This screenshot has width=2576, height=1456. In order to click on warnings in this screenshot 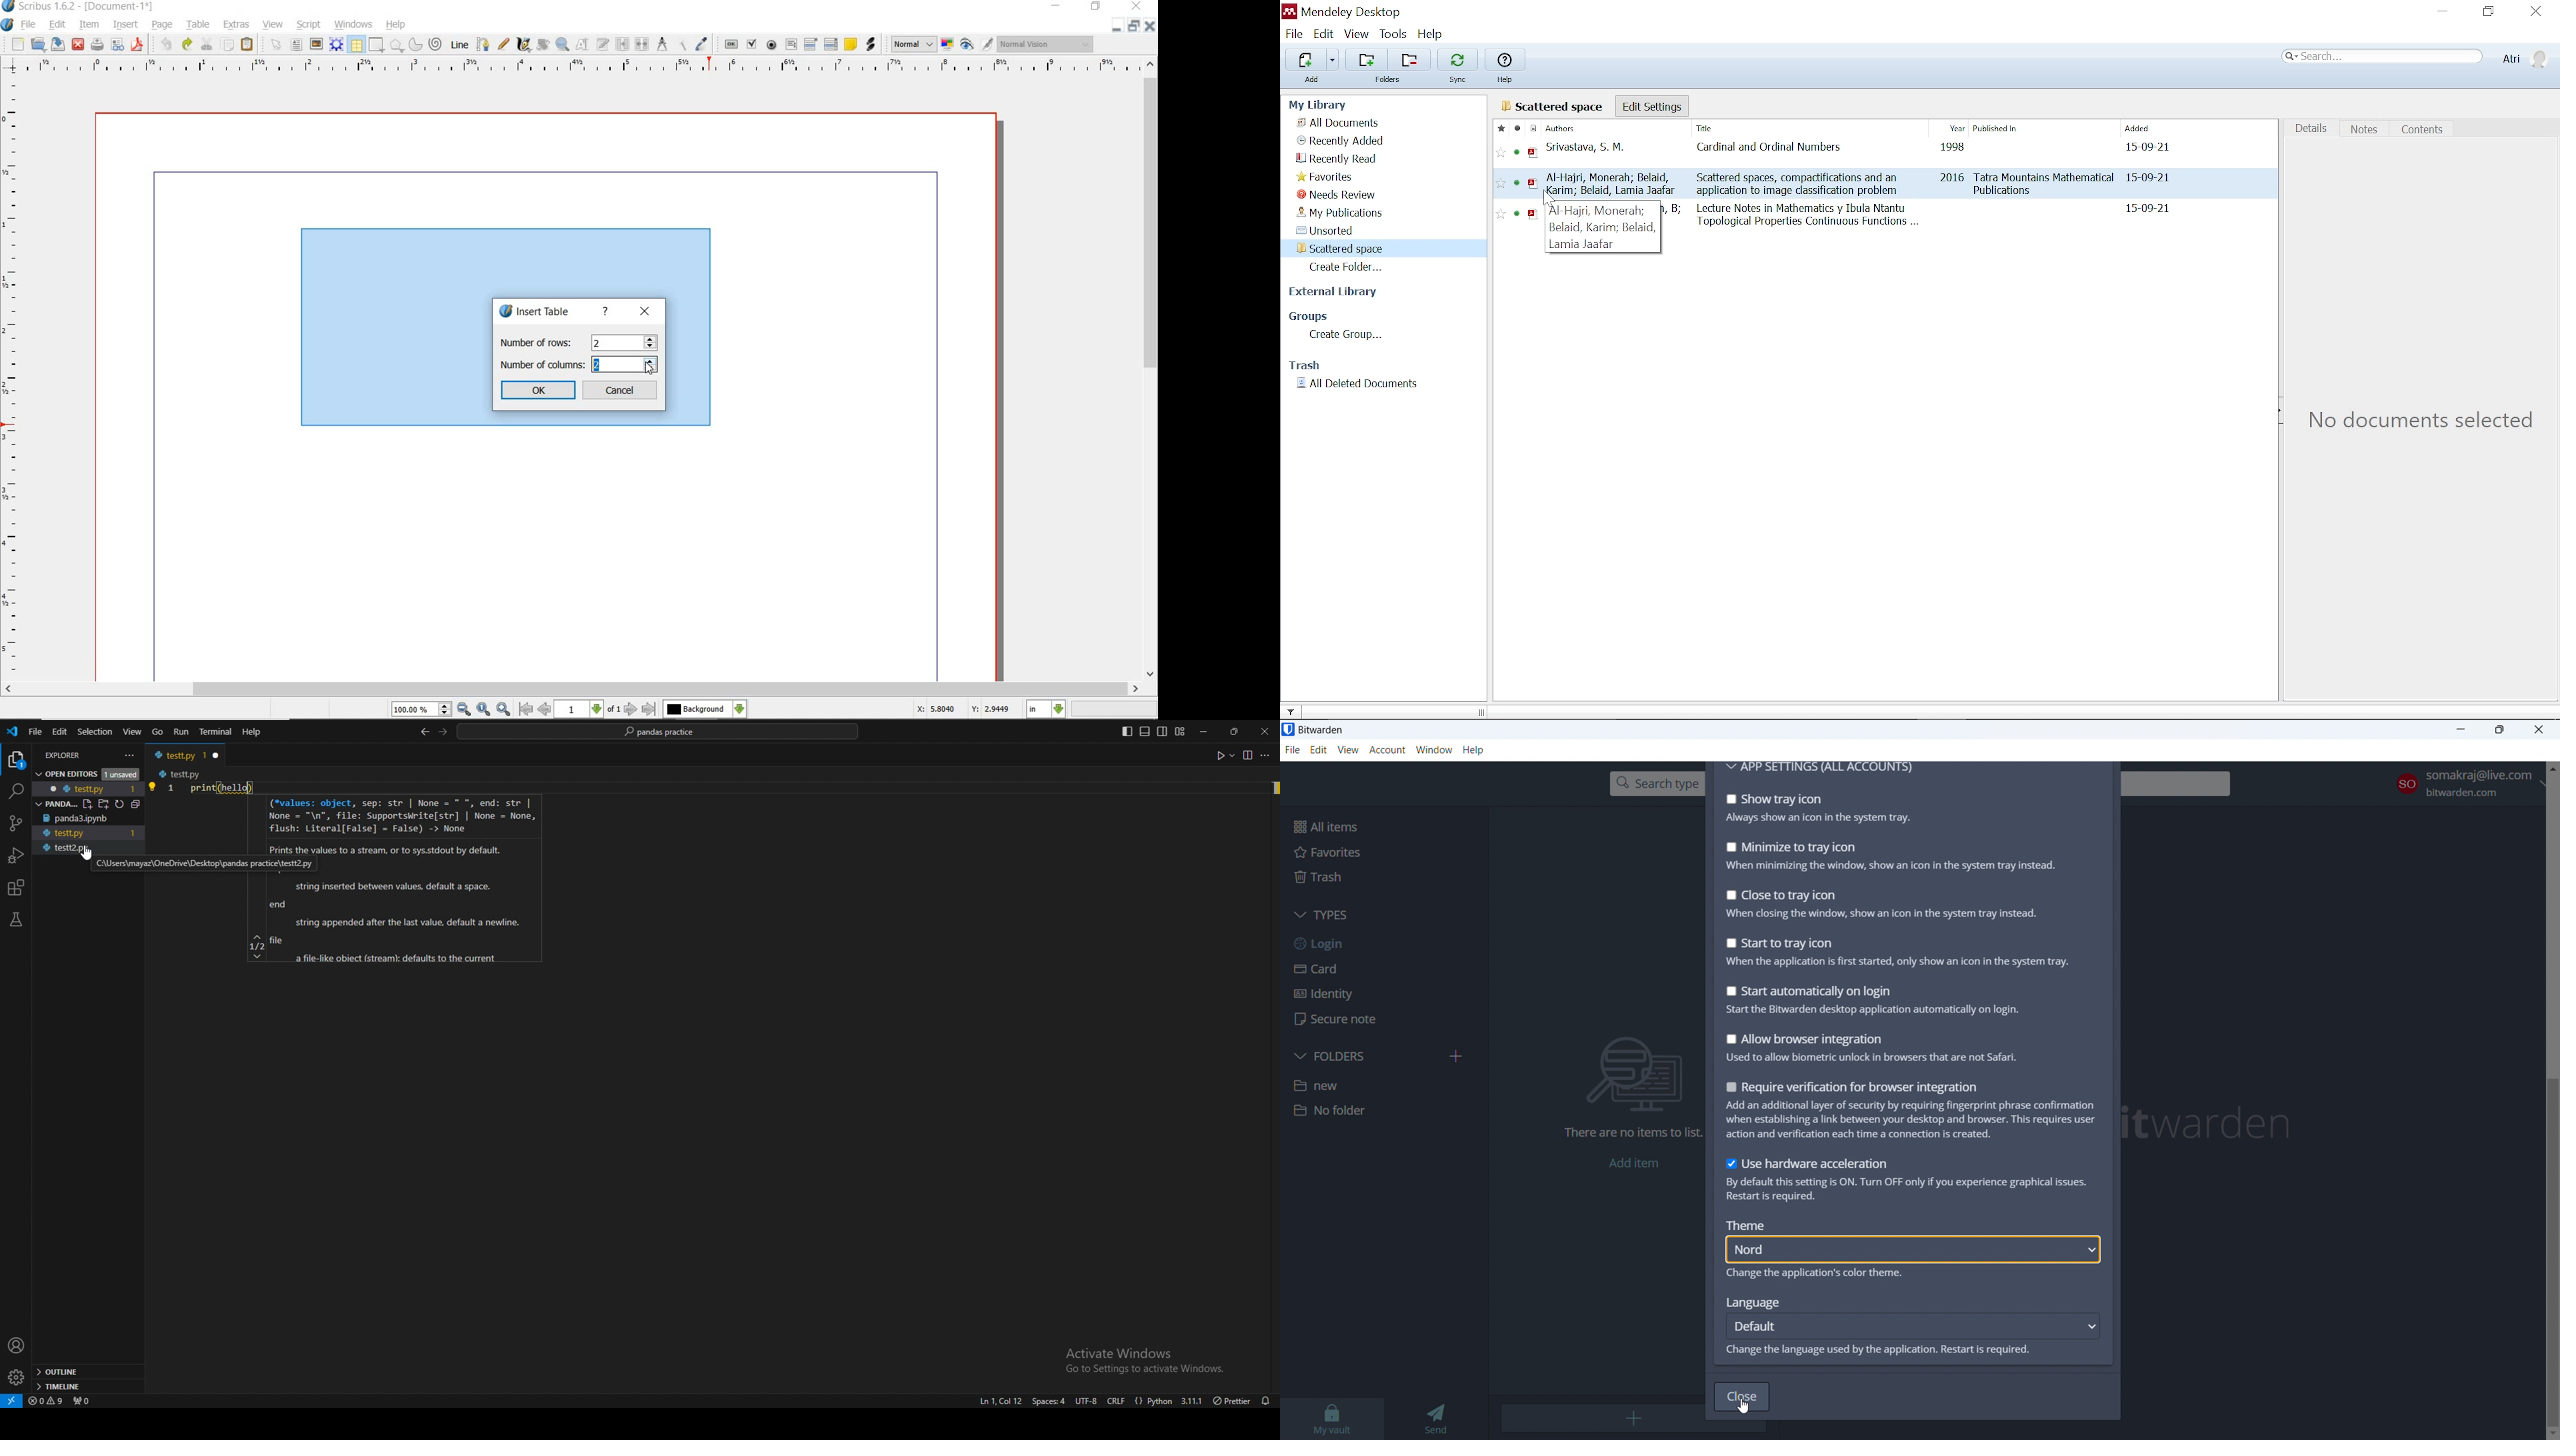, I will do `click(47, 1400)`.